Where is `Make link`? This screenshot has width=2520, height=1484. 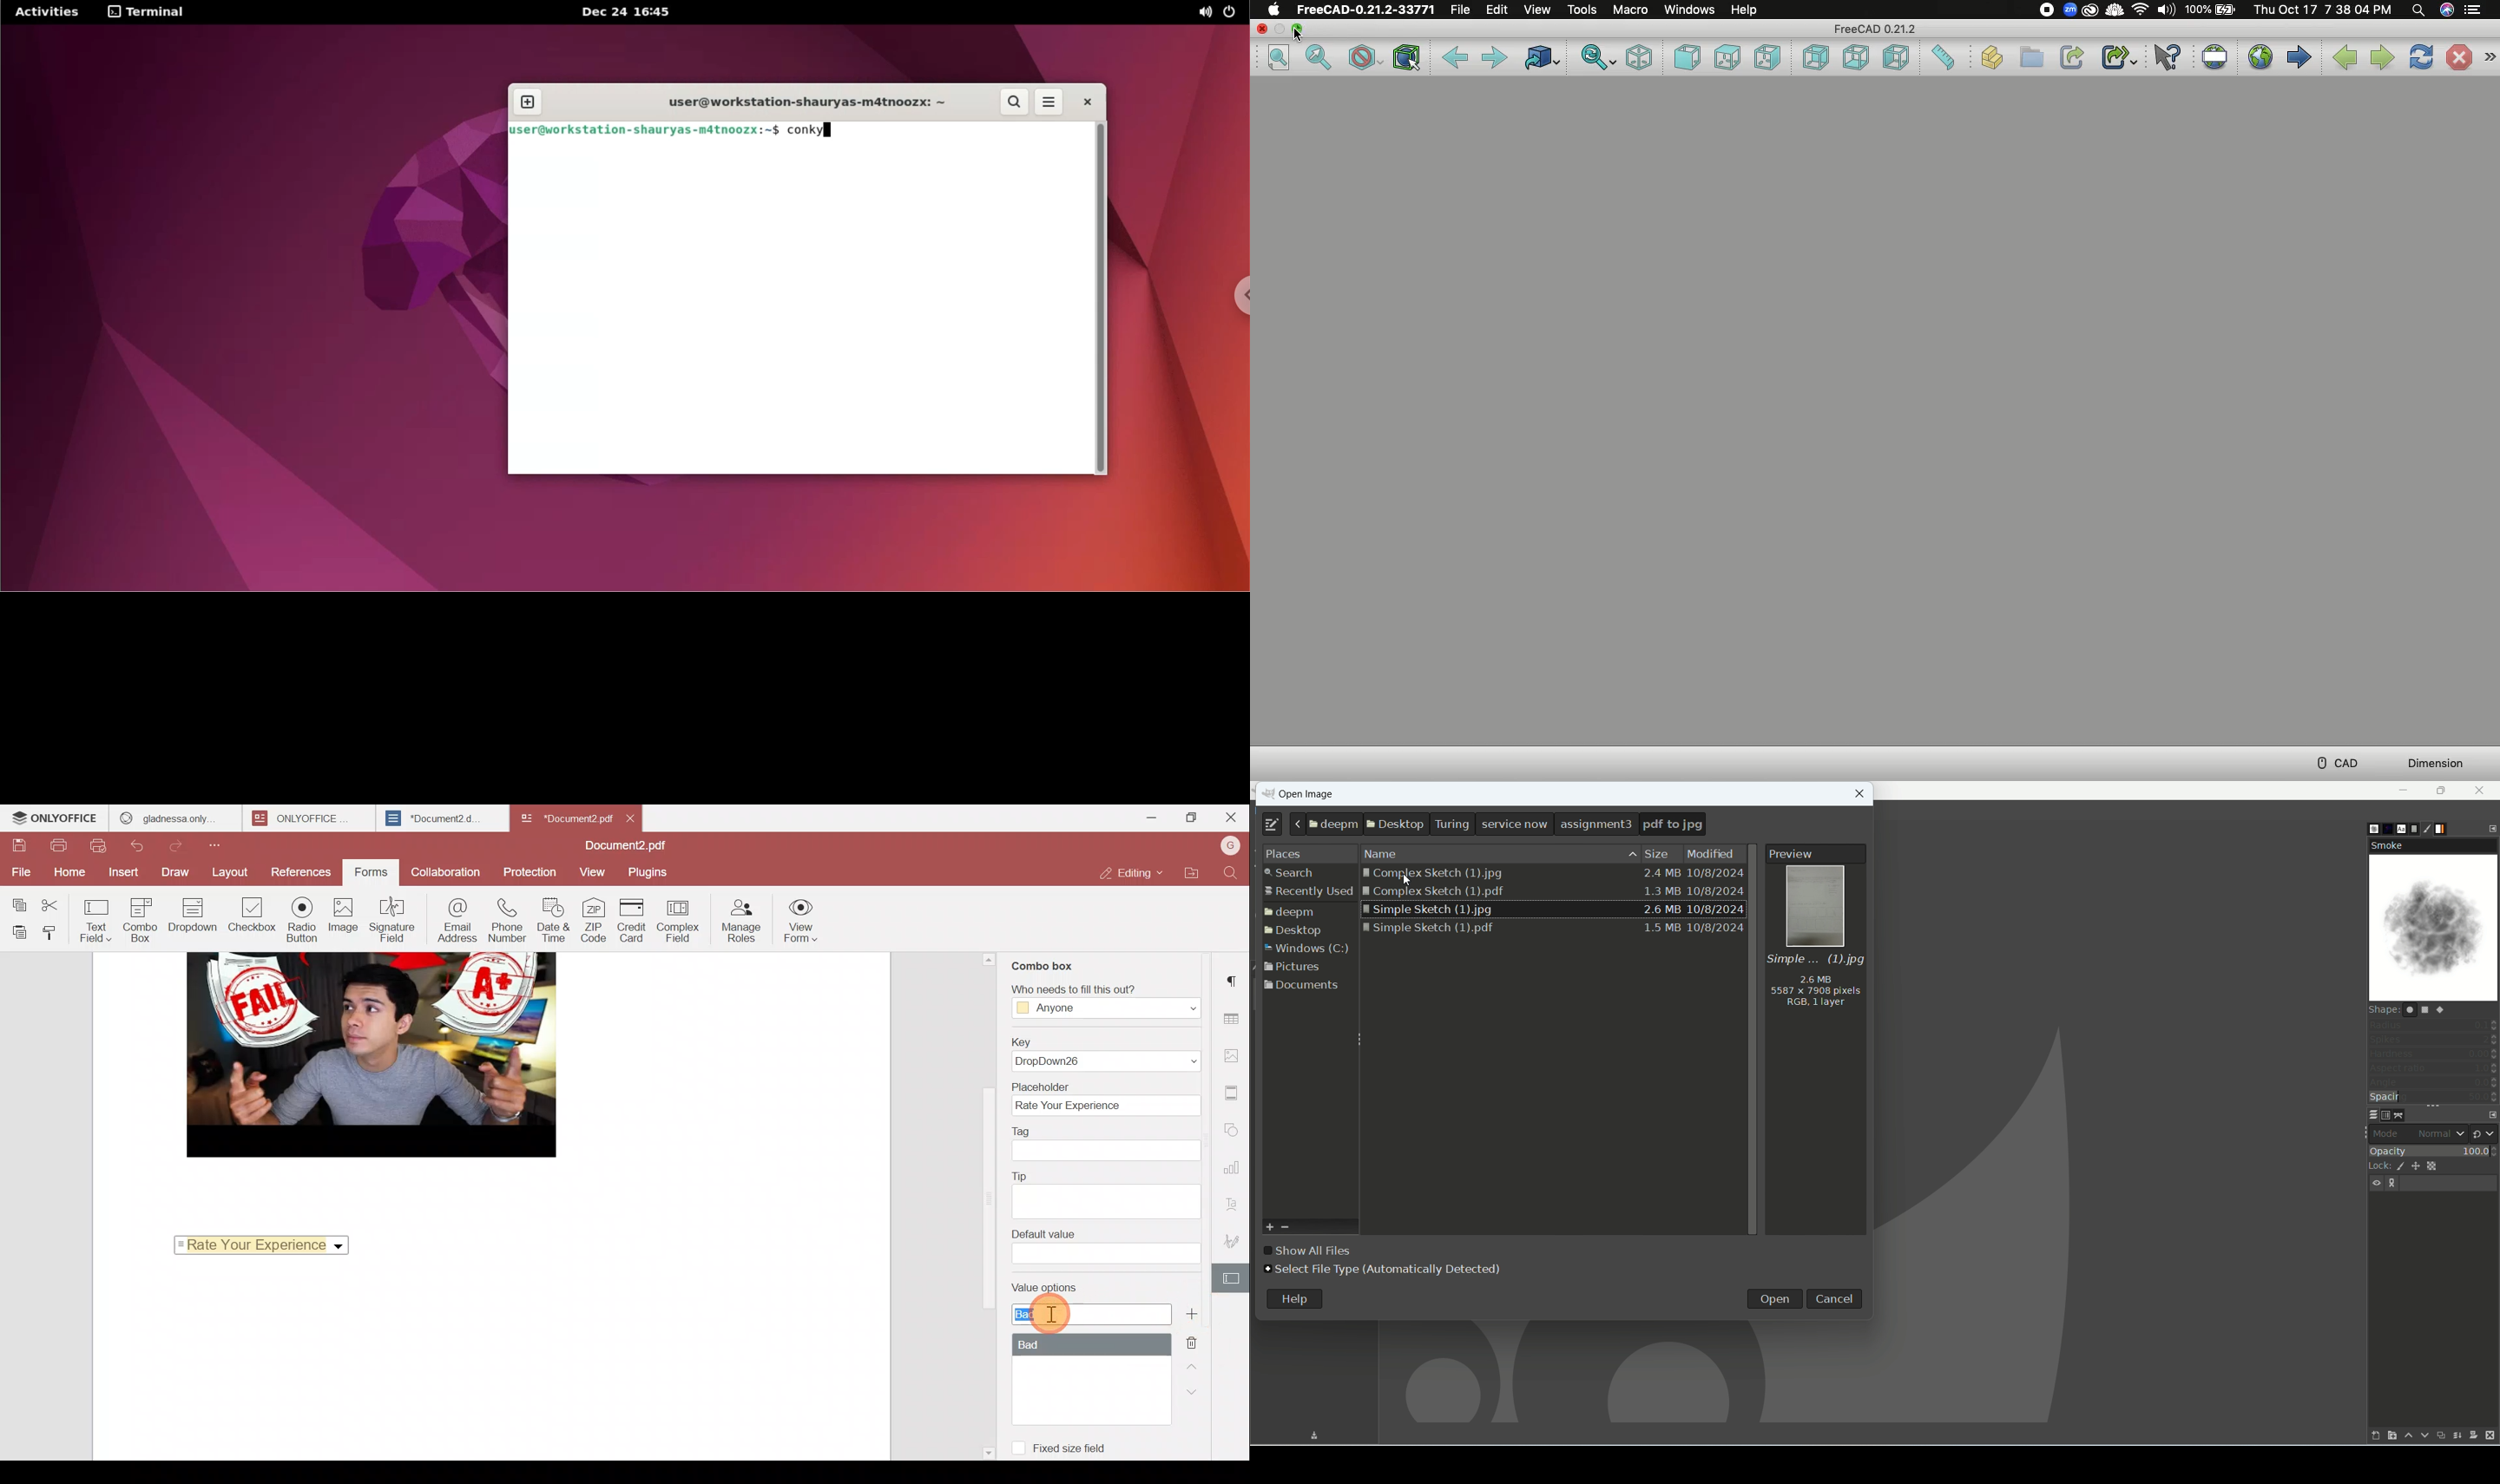
Make link is located at coordinates (2070, 58).